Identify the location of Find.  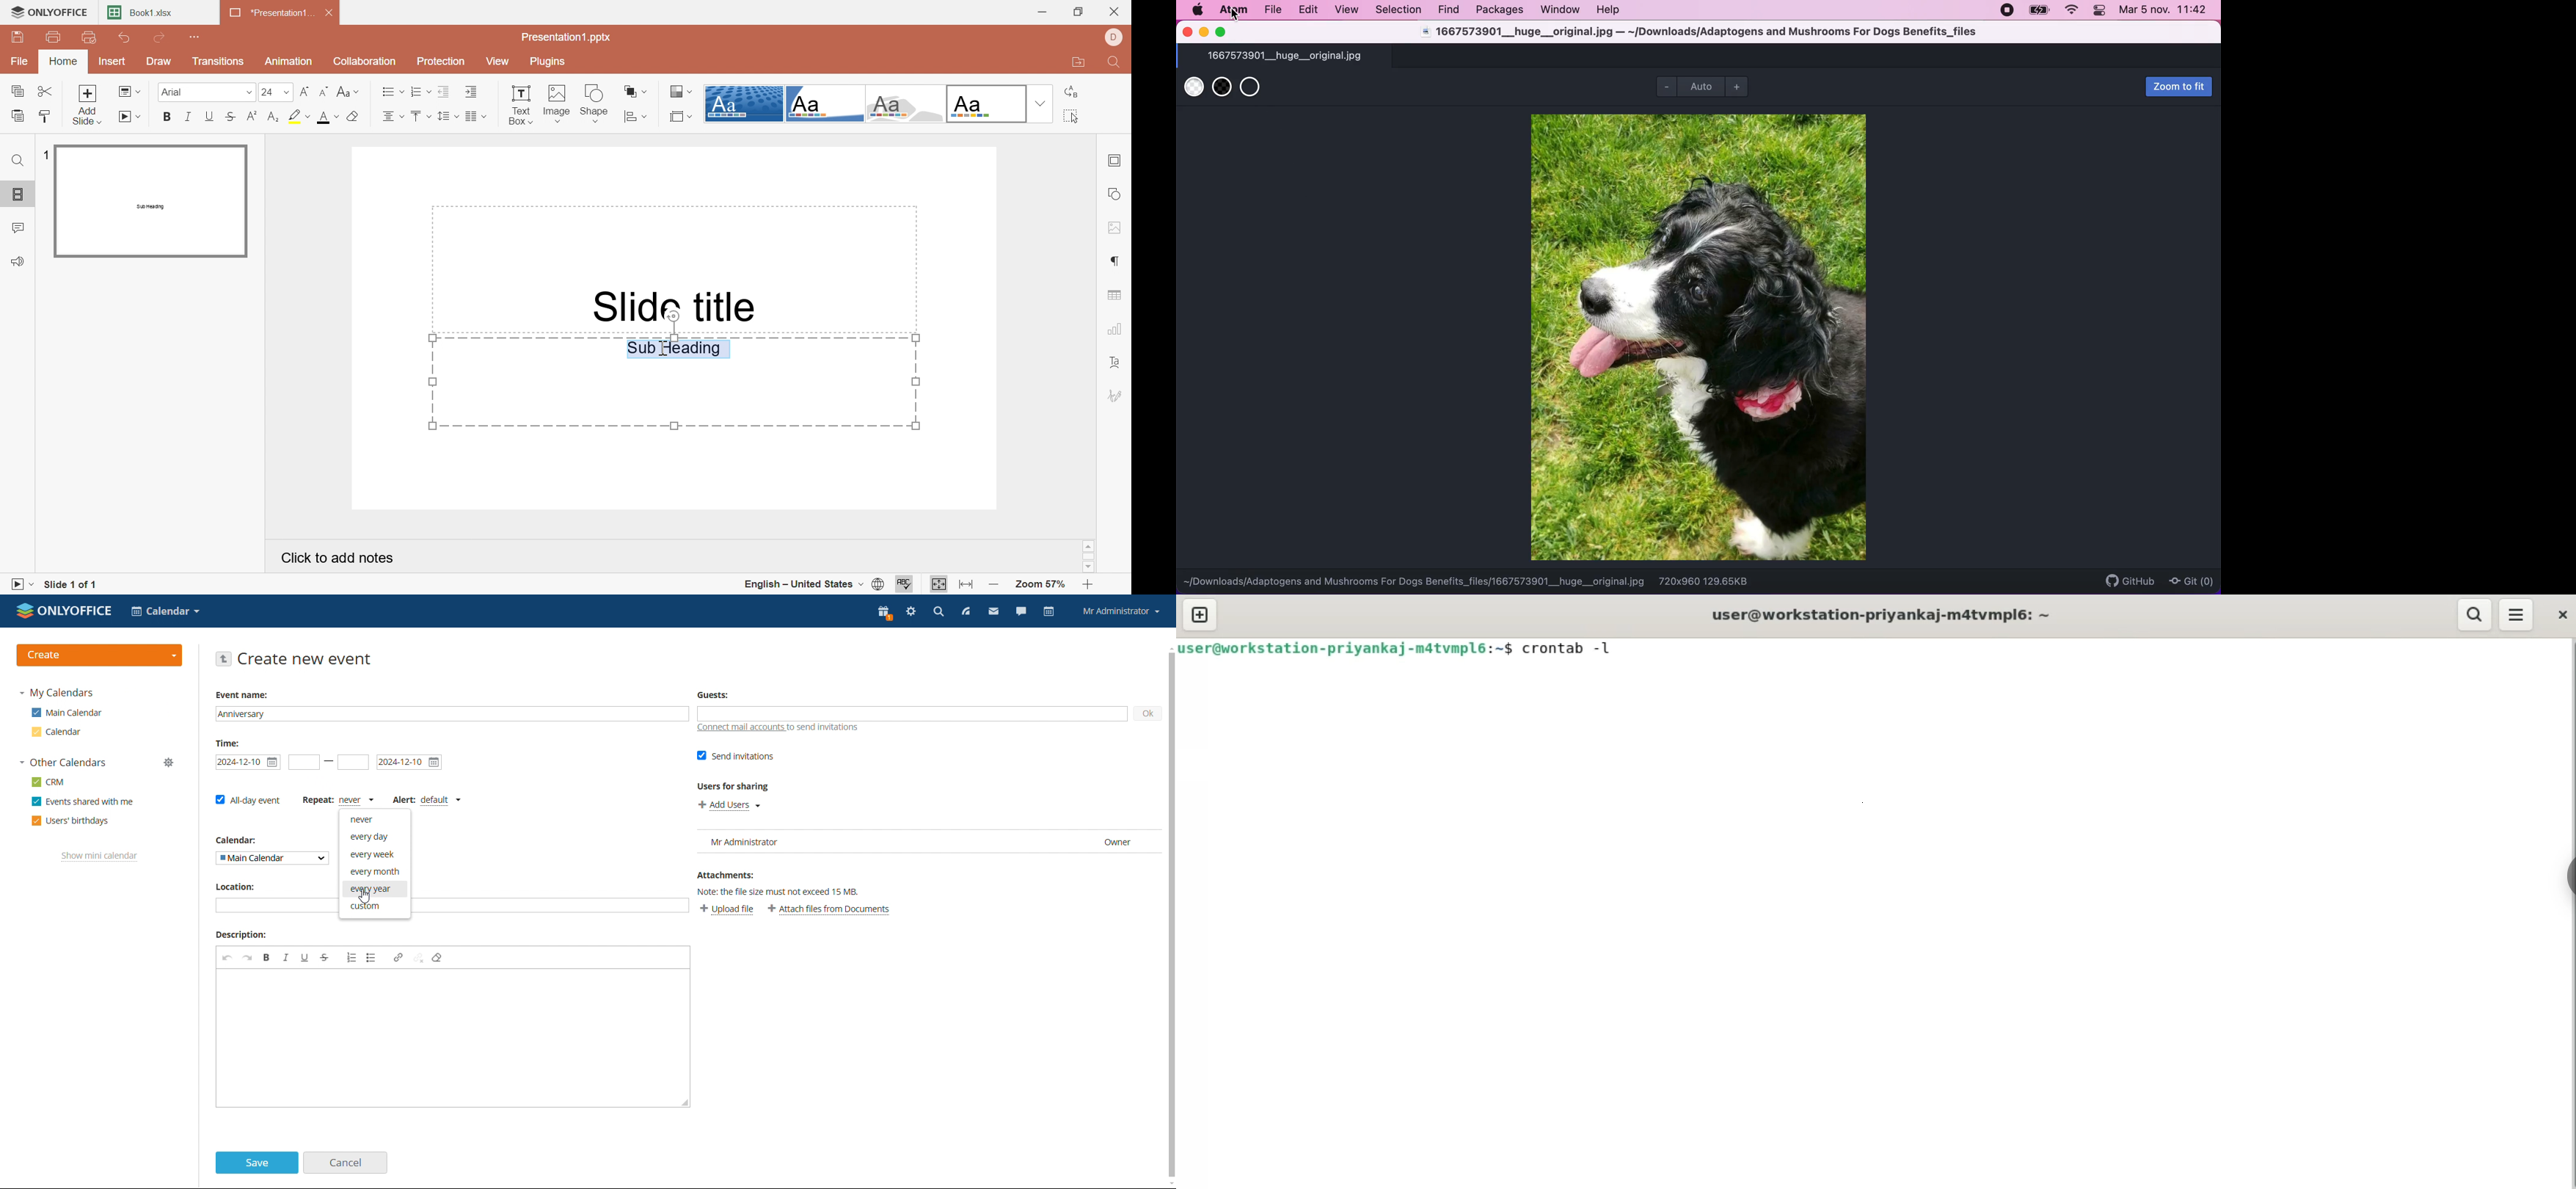
(1119, 63).